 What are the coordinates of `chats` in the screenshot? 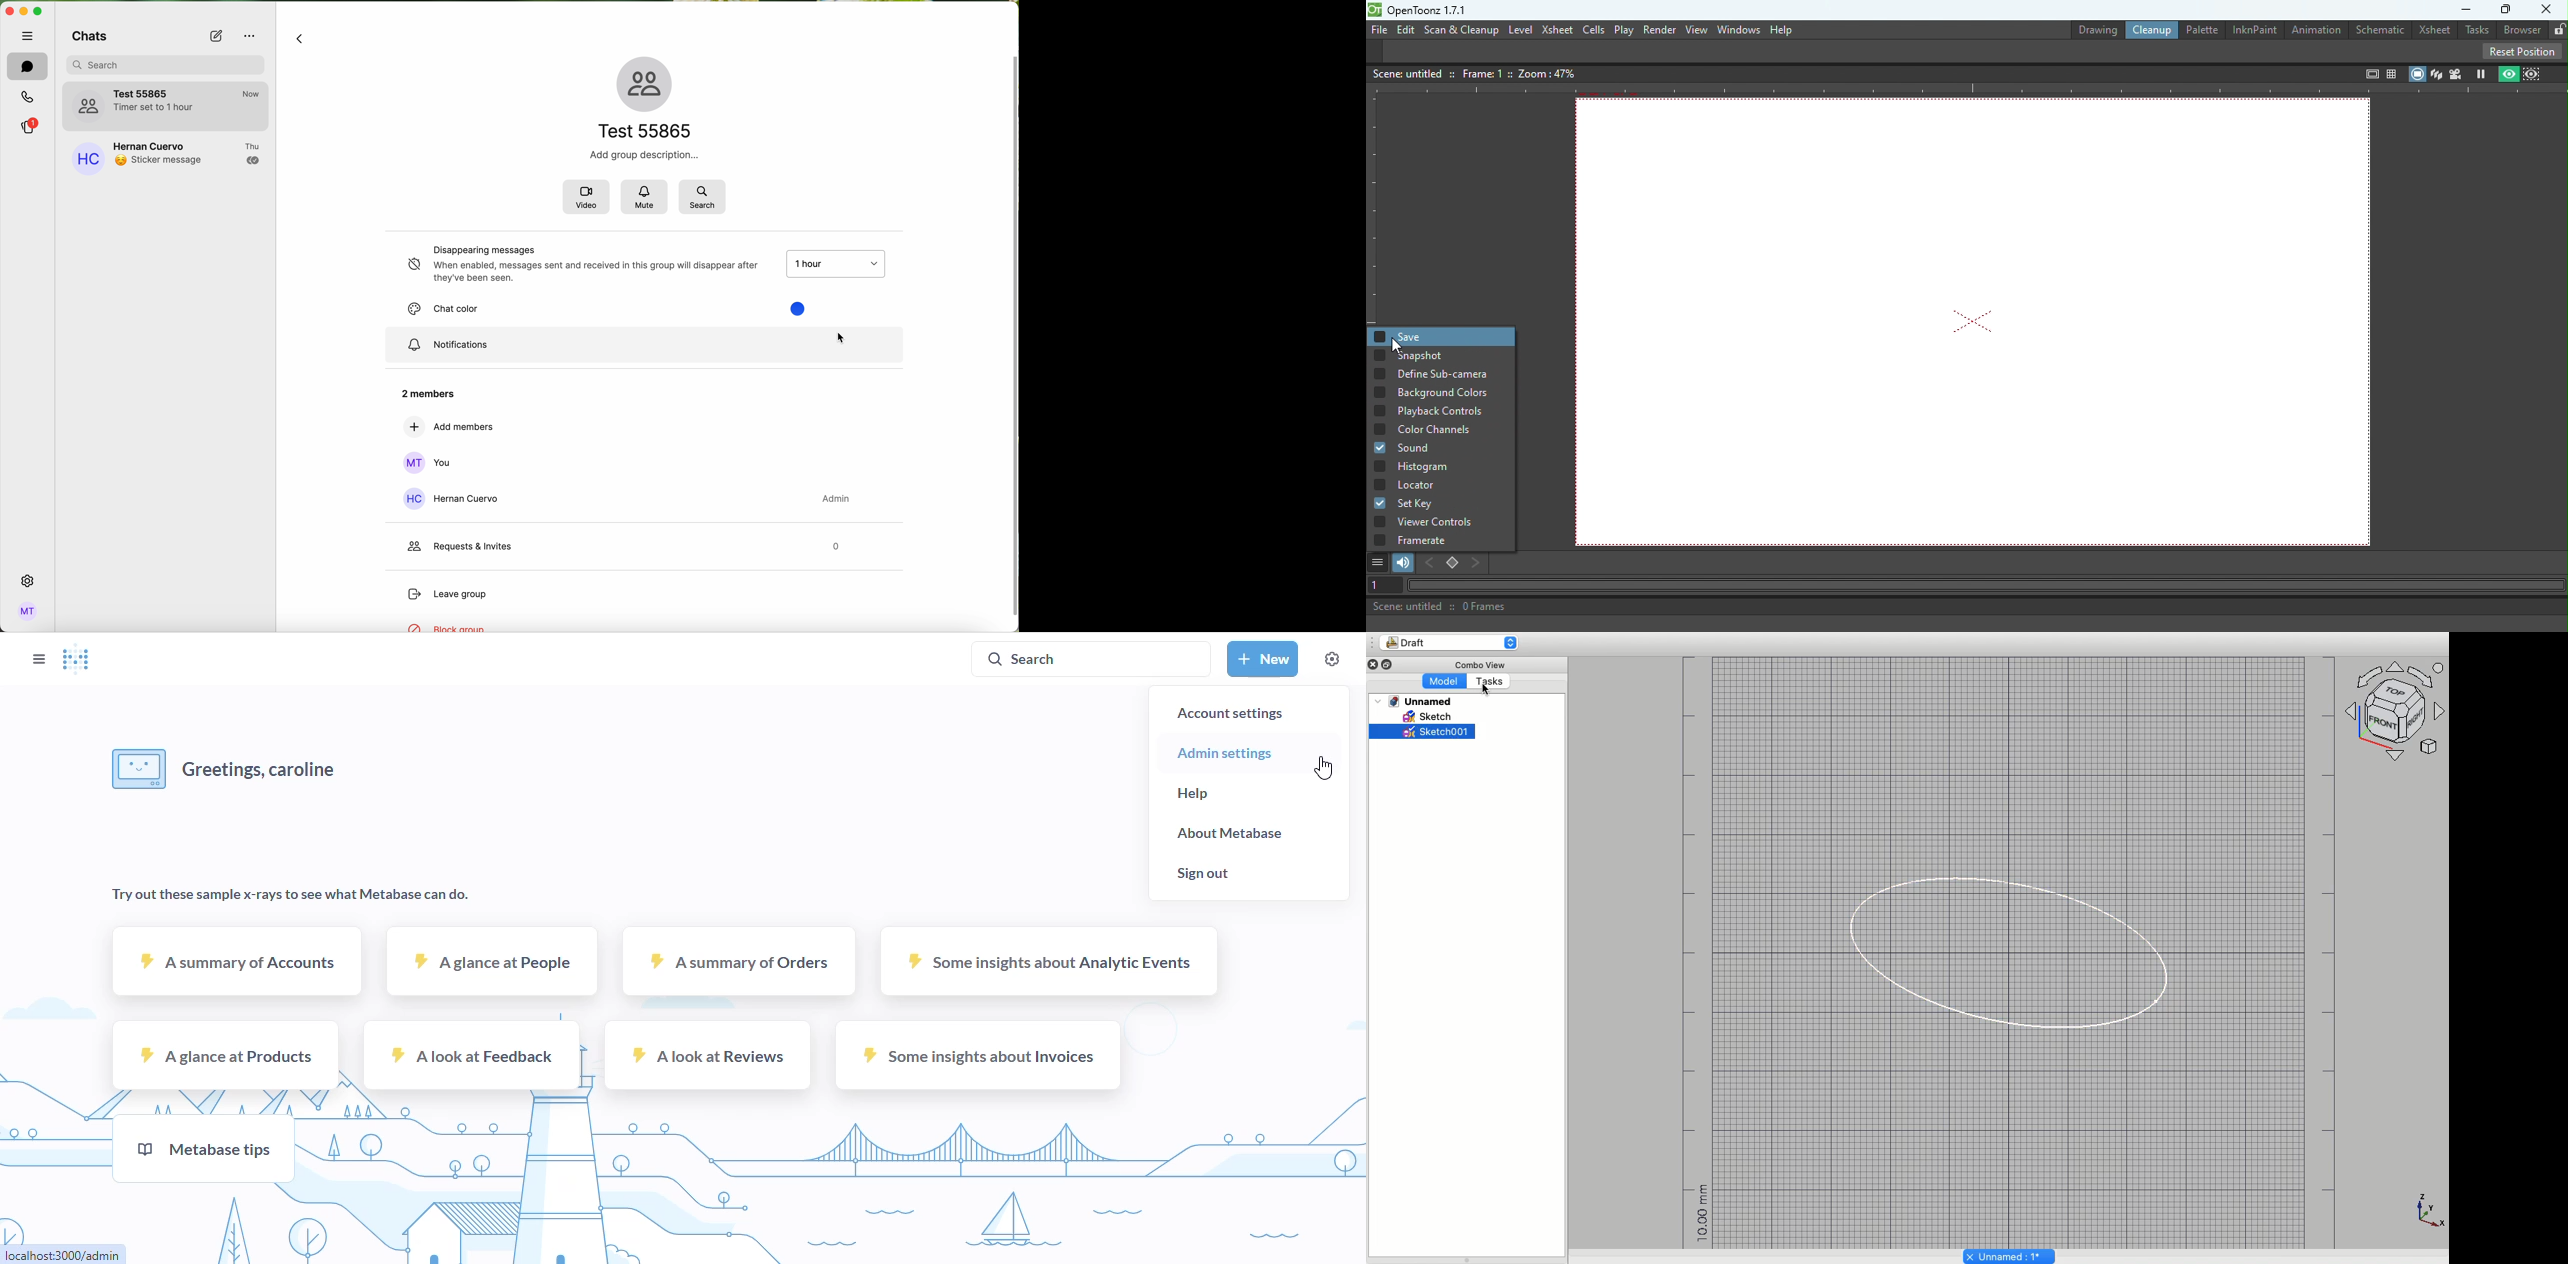 It's located at (87, 36).